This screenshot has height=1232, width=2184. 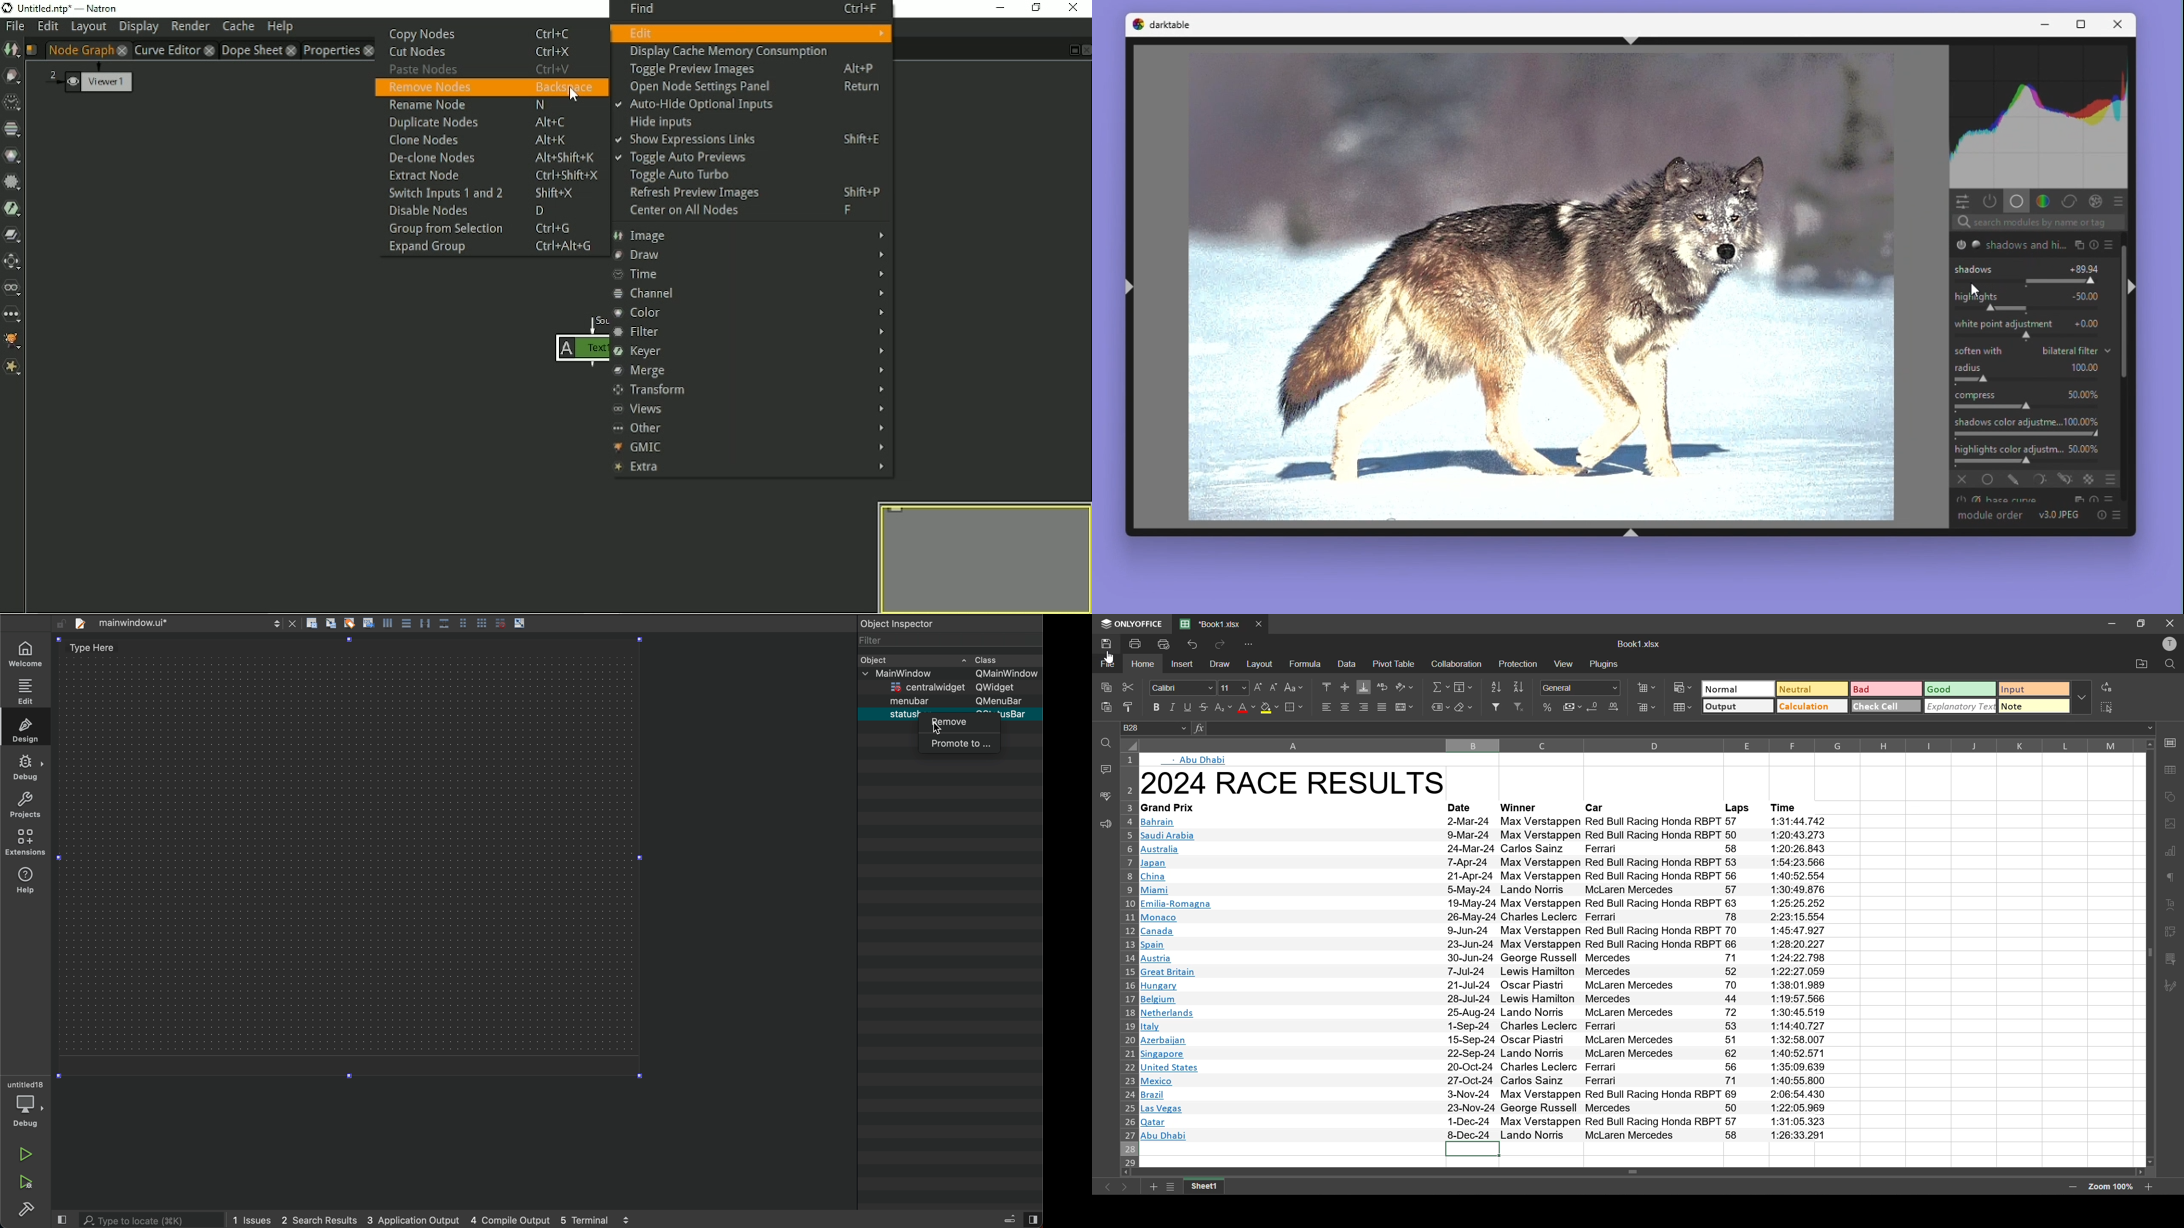 I want to click on sort ascending, so click(x=1498, y=686).